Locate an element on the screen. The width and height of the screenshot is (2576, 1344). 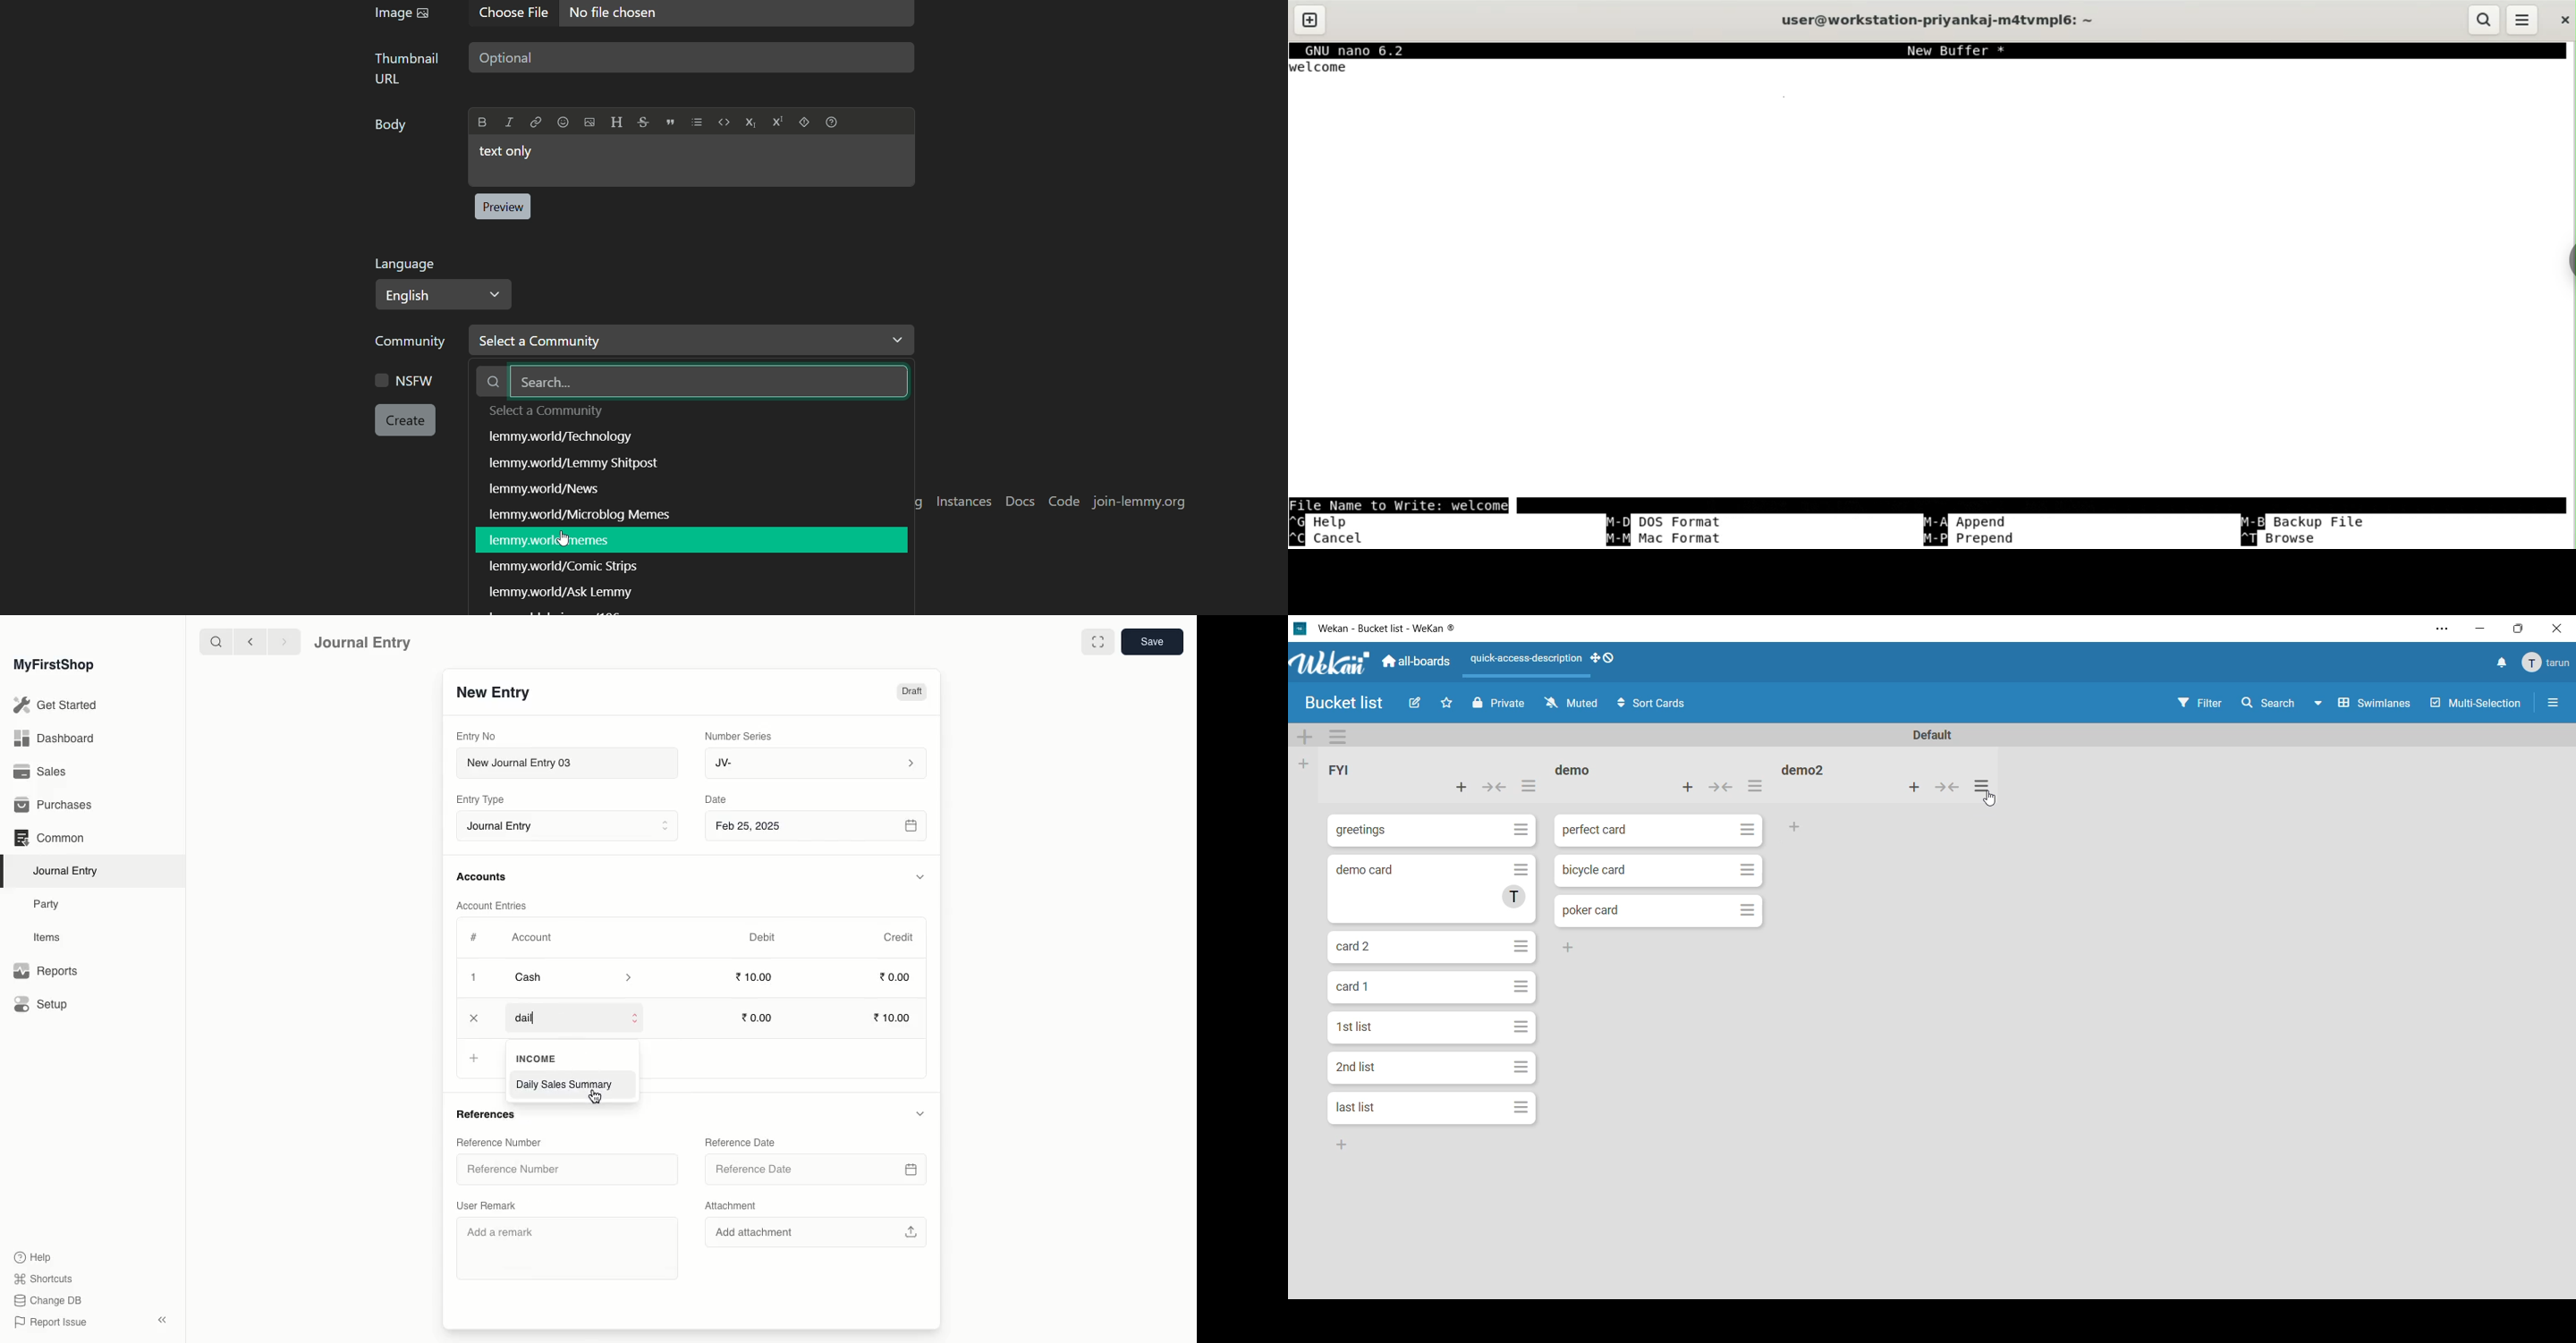
Hide is located at coordinates (921, 877).